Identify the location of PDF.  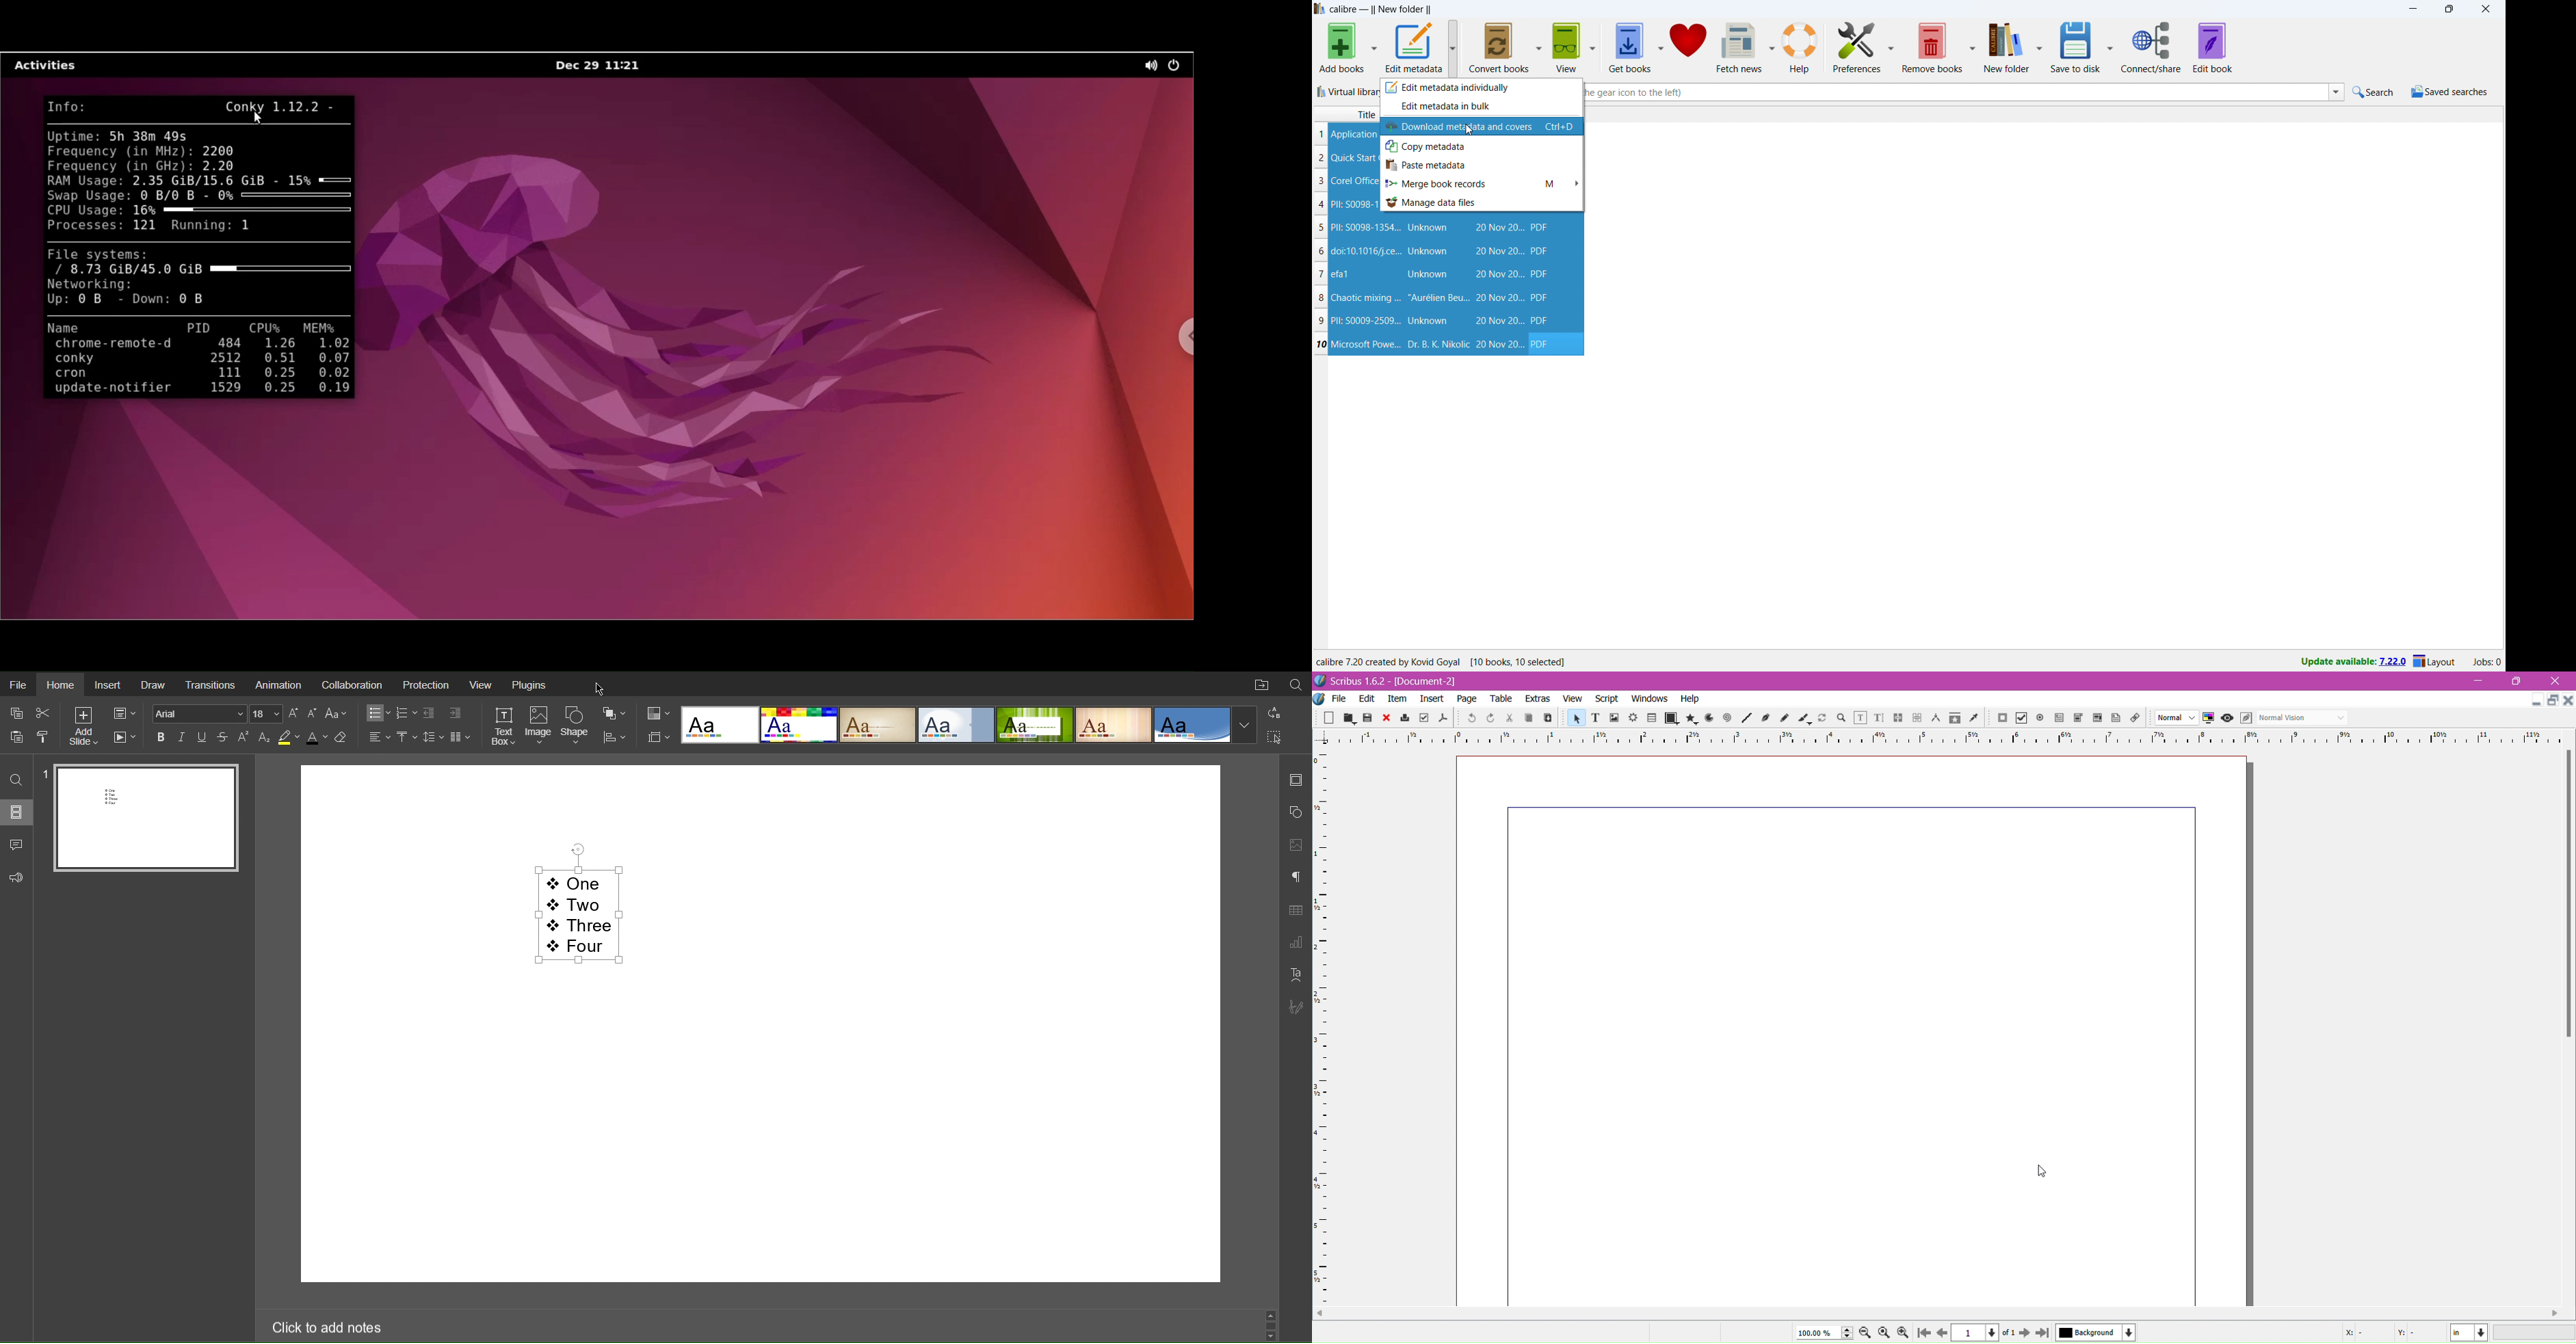
(1541, 297).